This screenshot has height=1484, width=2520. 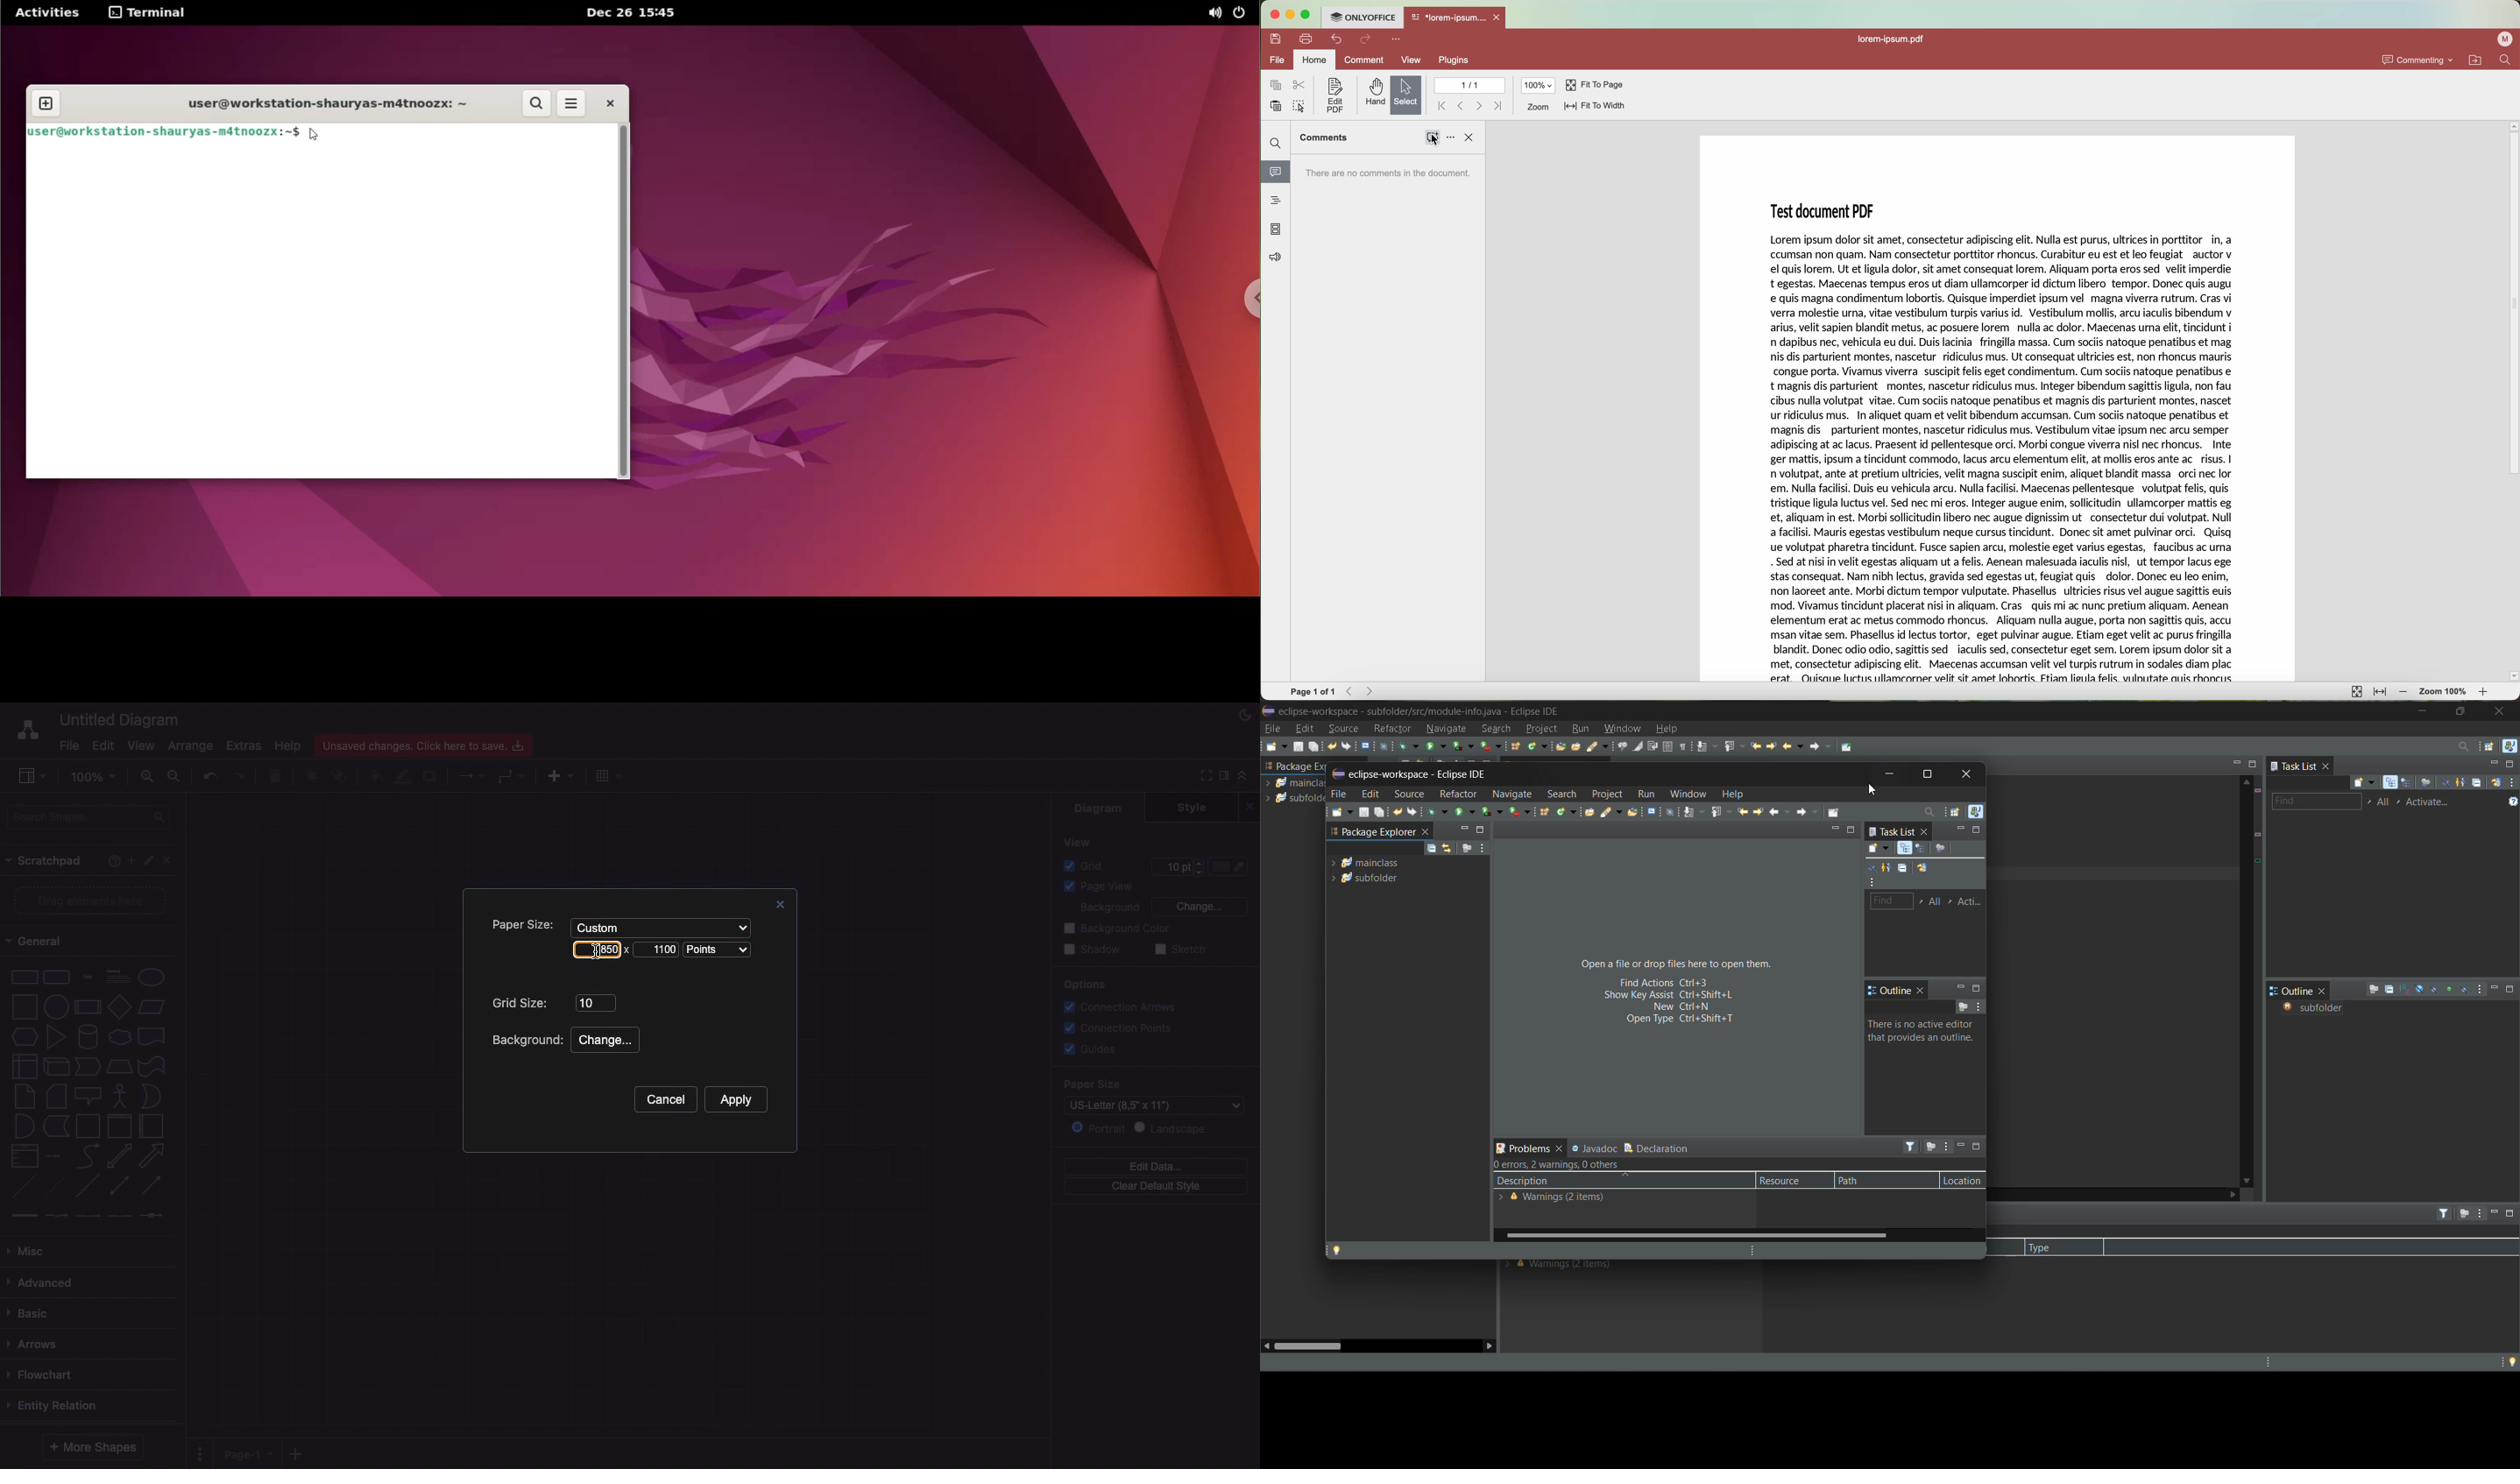 What do you see at coordinates (598, 949) in the screenshot?
I see `850` at bounding box center [598, 949].